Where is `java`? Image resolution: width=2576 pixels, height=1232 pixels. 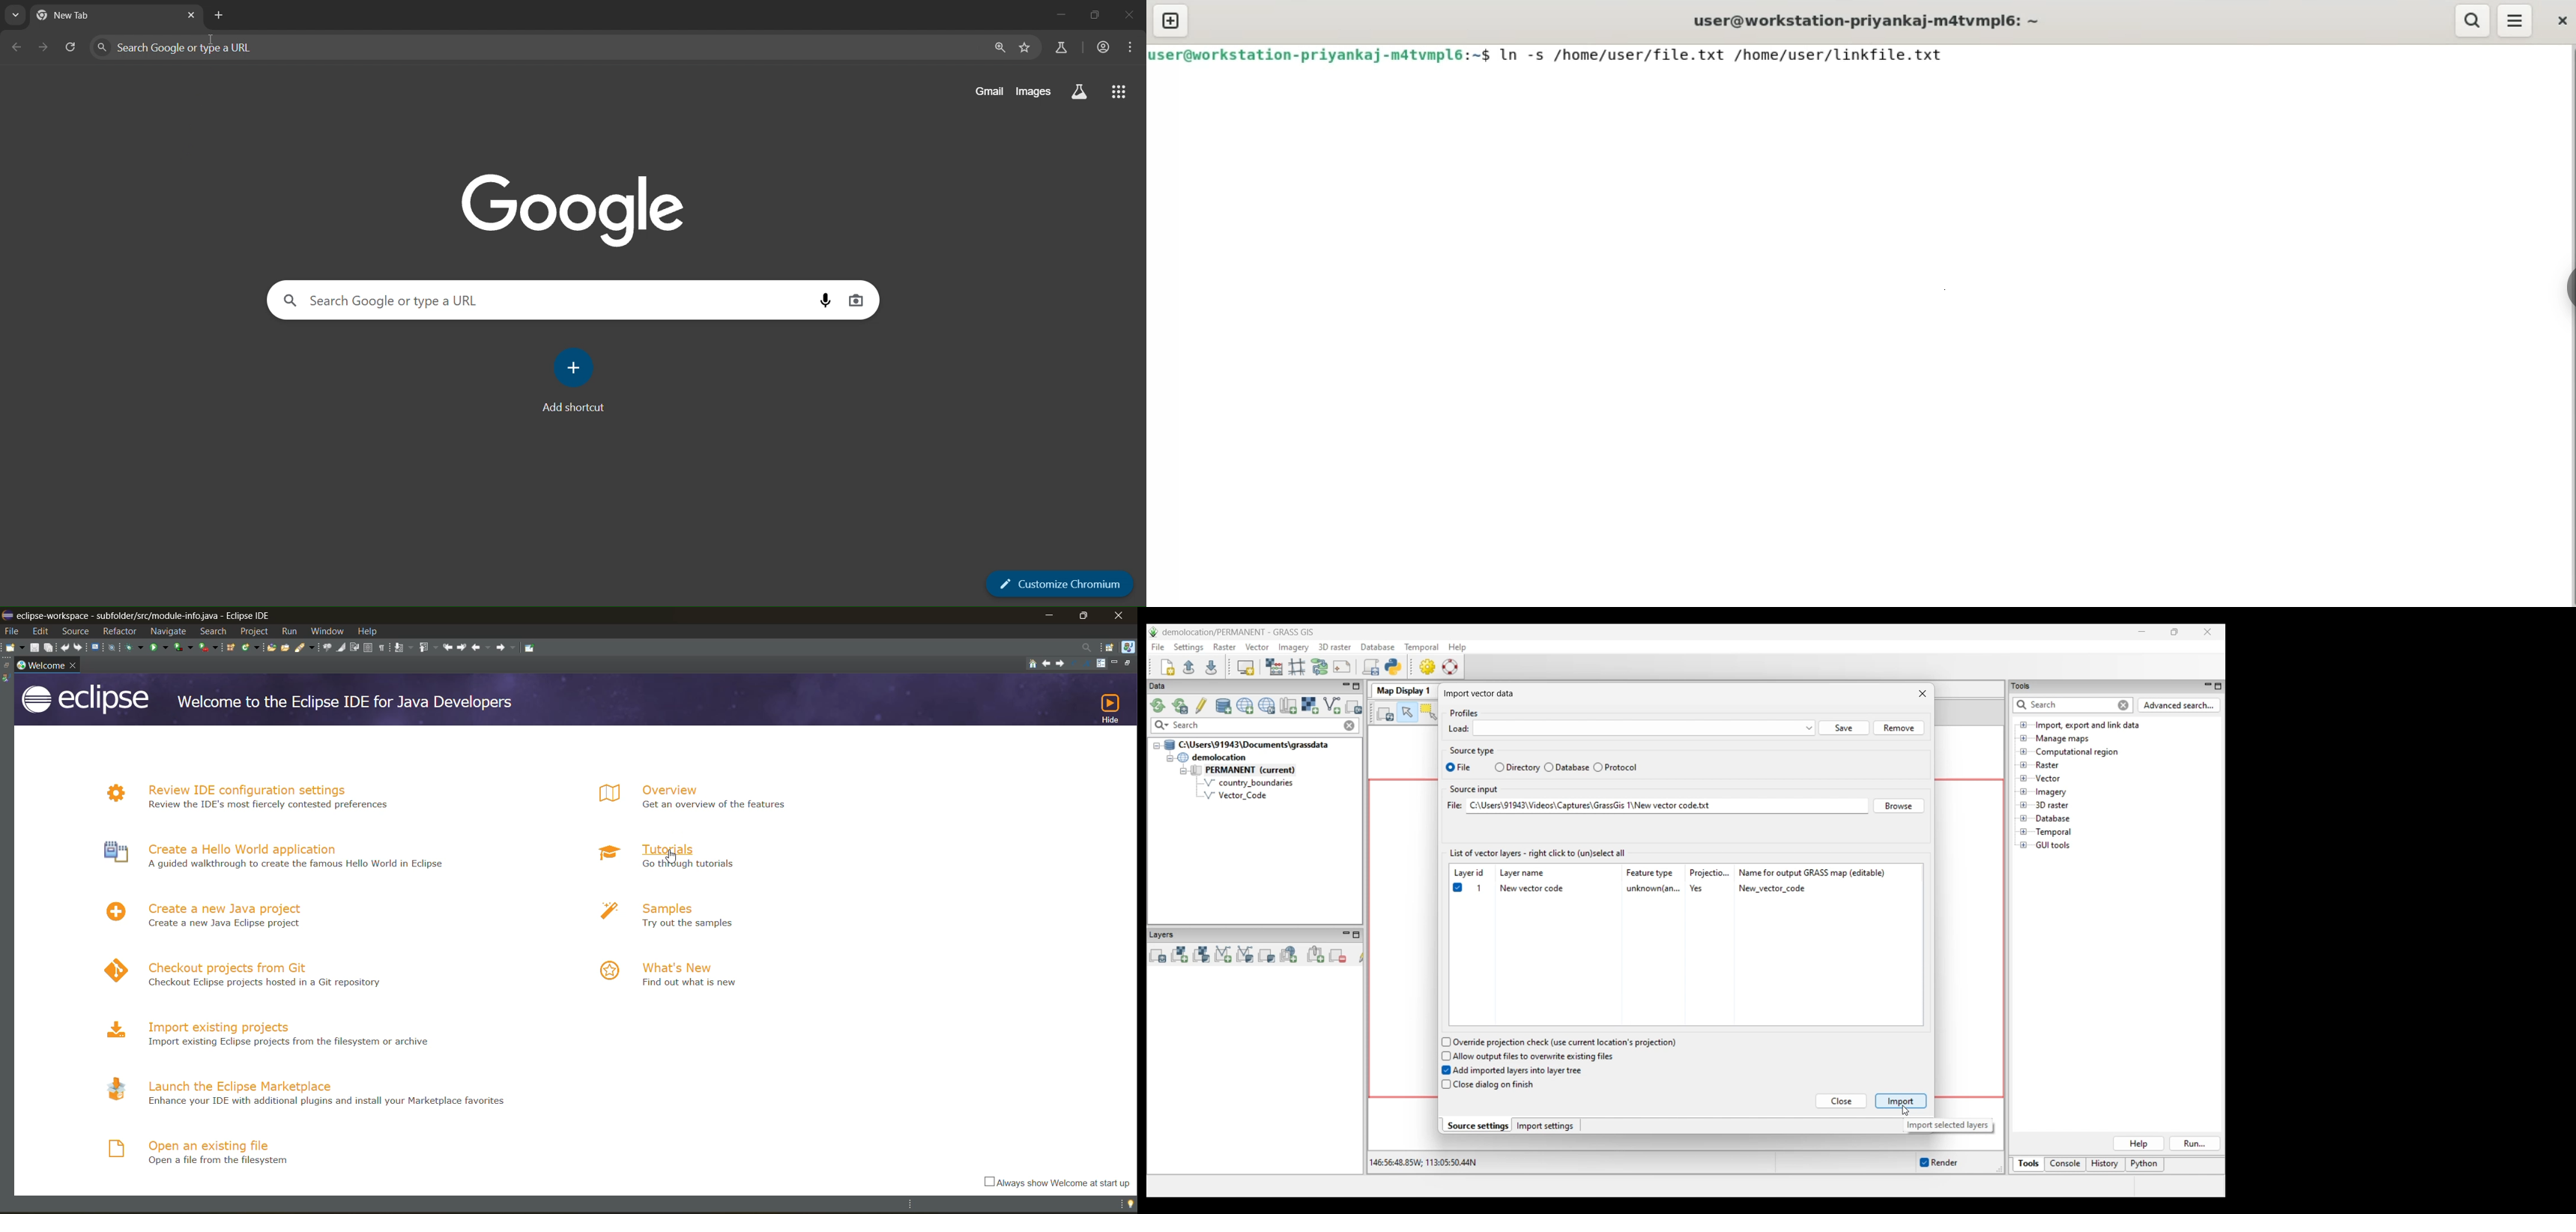 java is located at coordinates (1128, 647).